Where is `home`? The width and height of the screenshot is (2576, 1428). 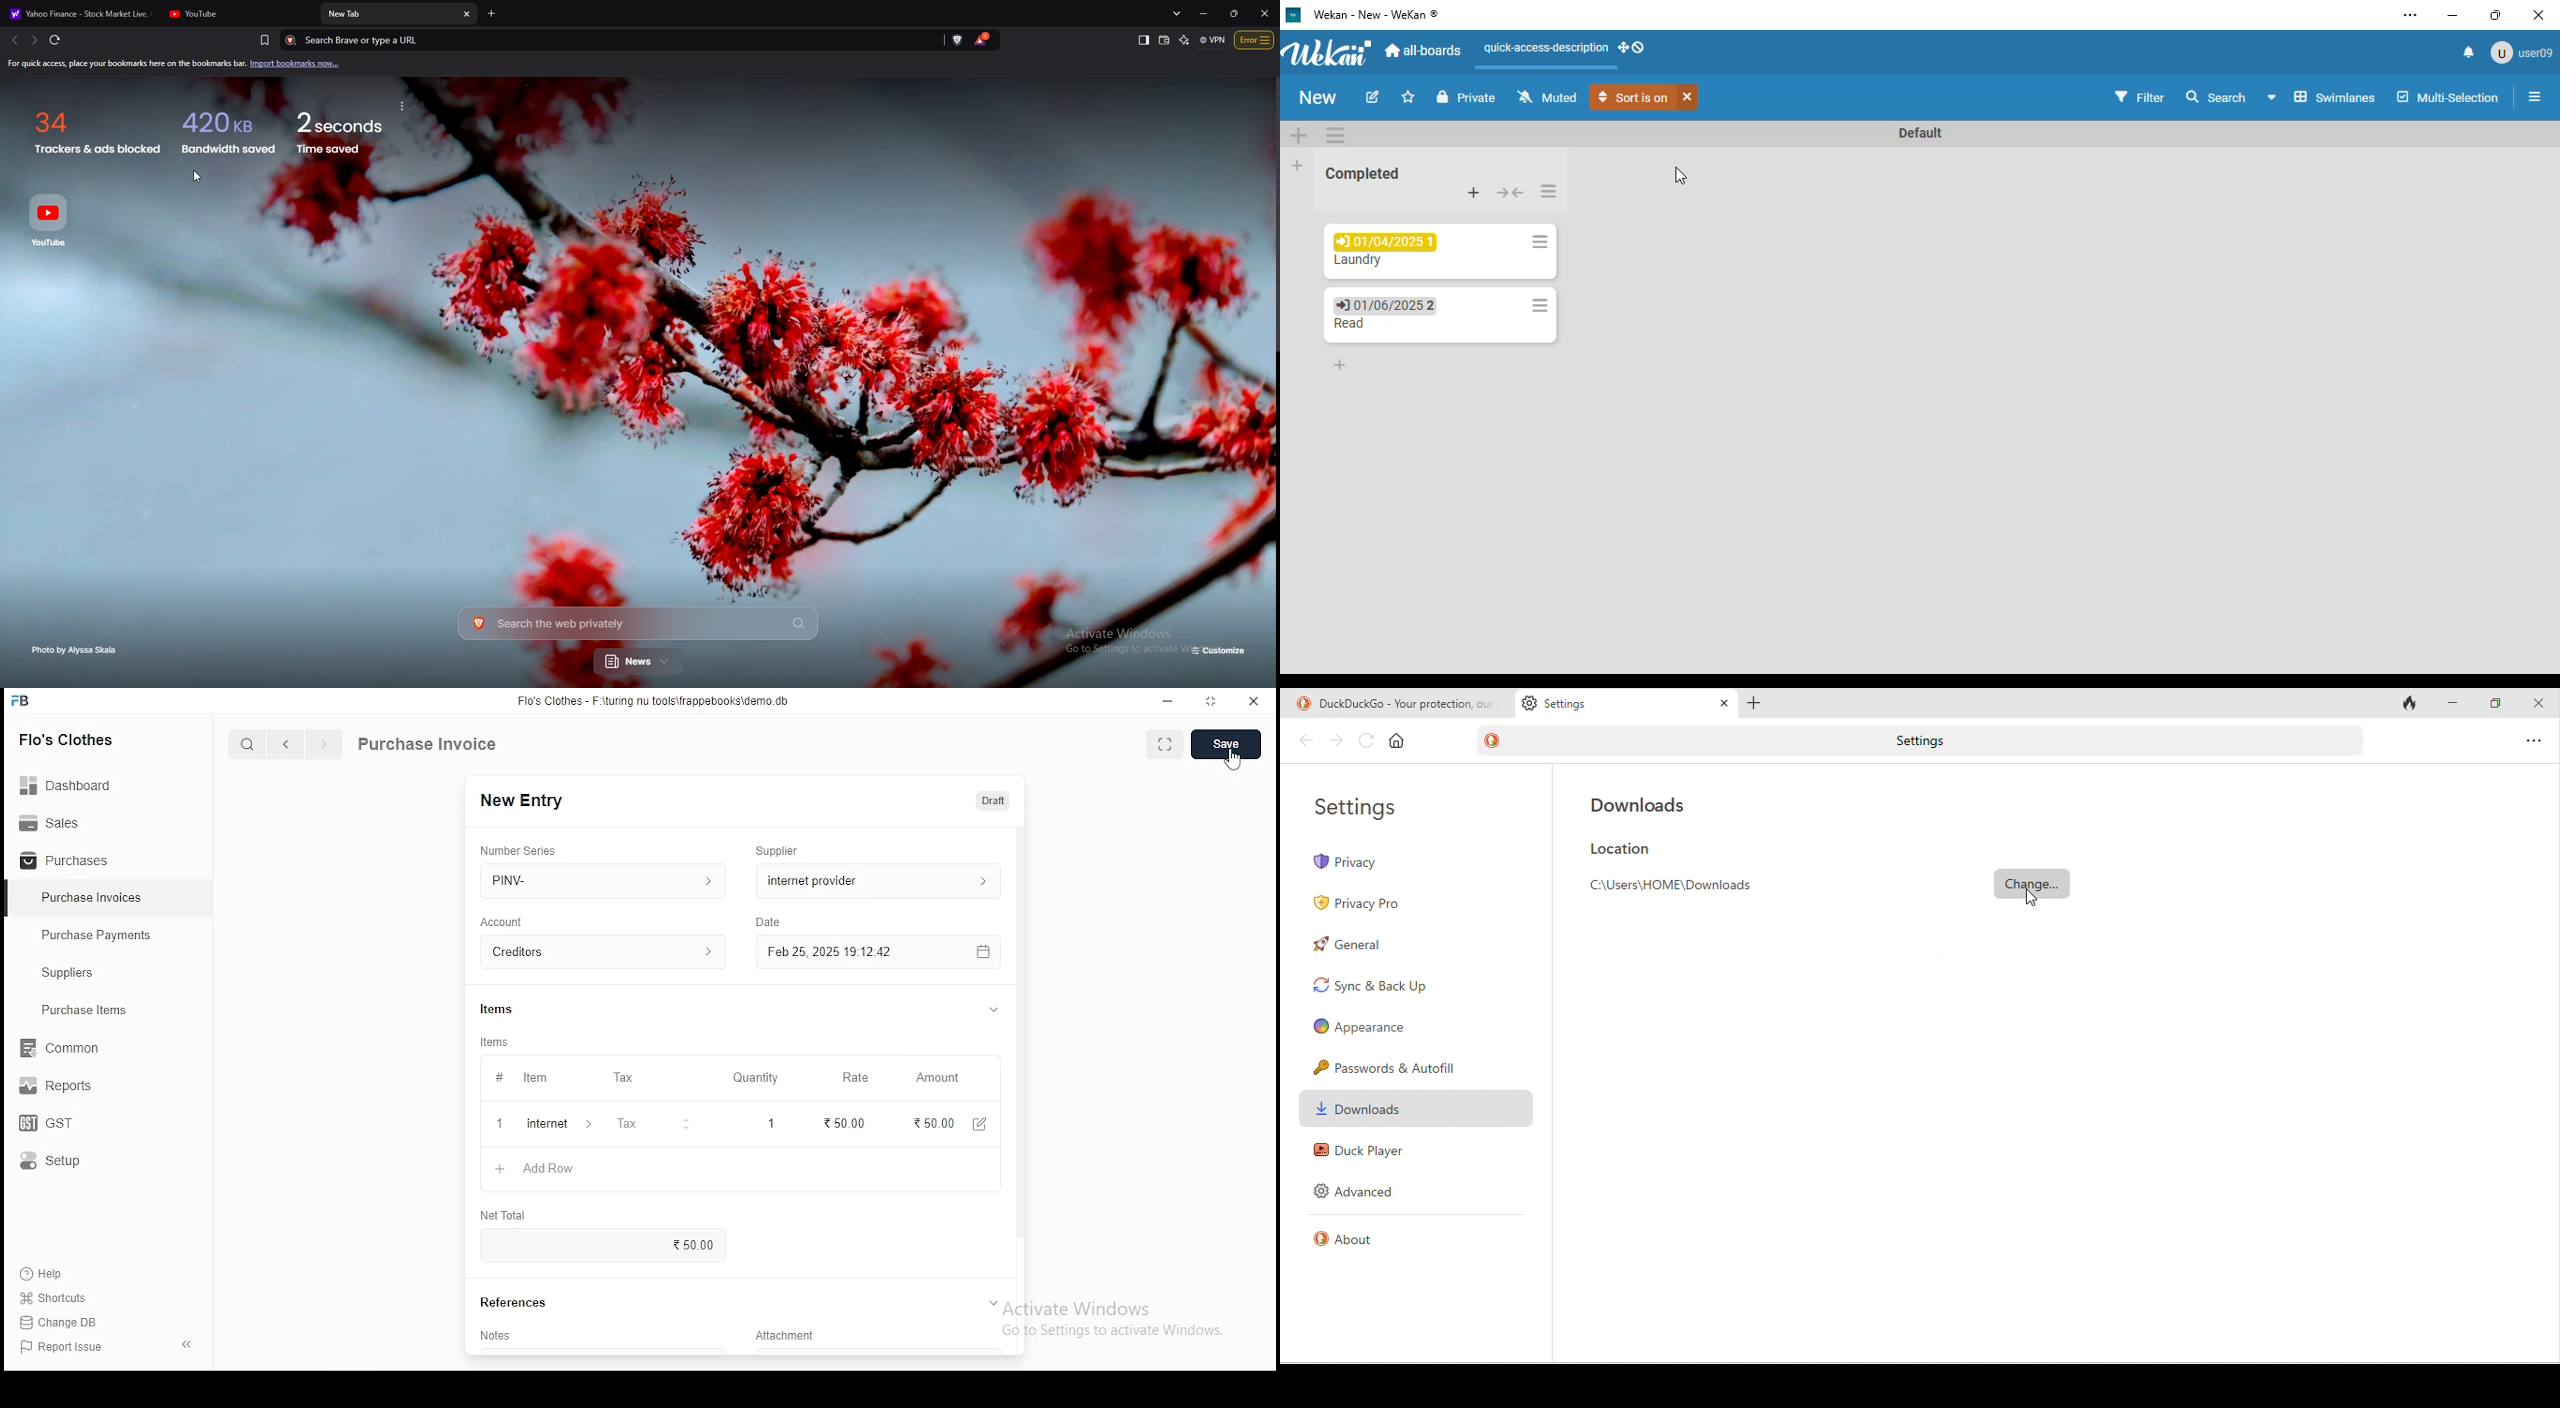 home is located at coordinates (1401, 740).